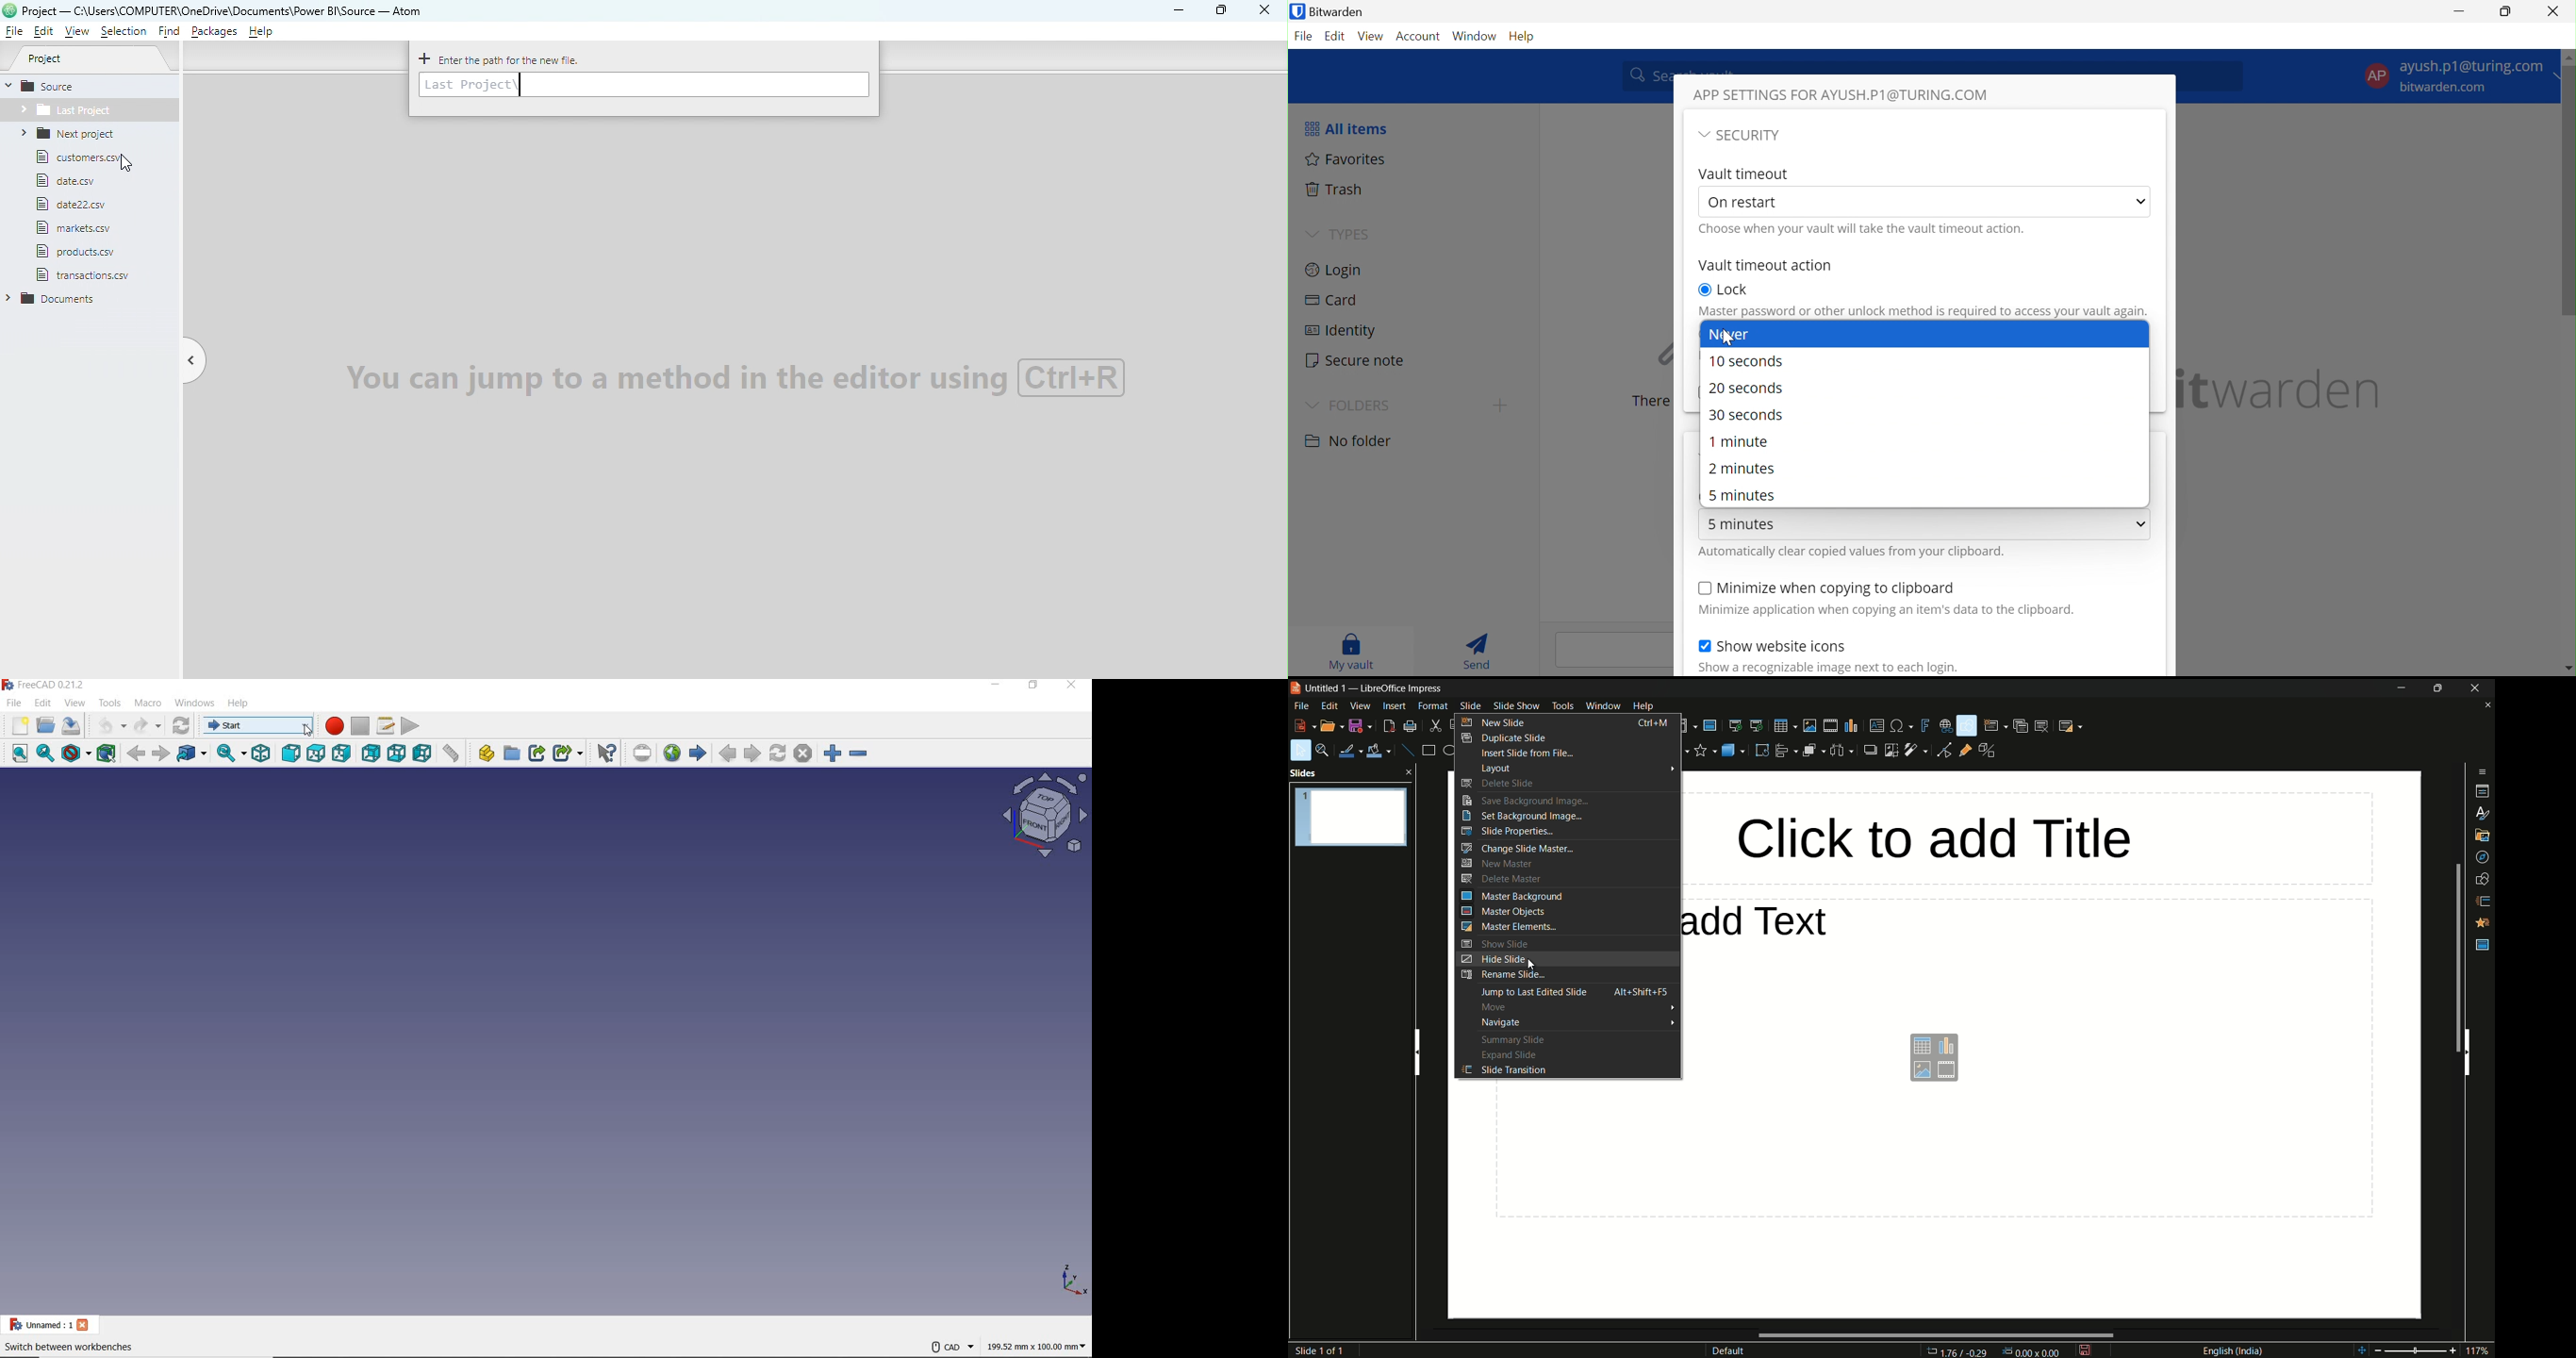 This screenshot has height=1372, width=2576. What do you see at coordinates (75, 754) in the screenshot?
I see `DRAW STYLE` at bounding box center [75, 754].